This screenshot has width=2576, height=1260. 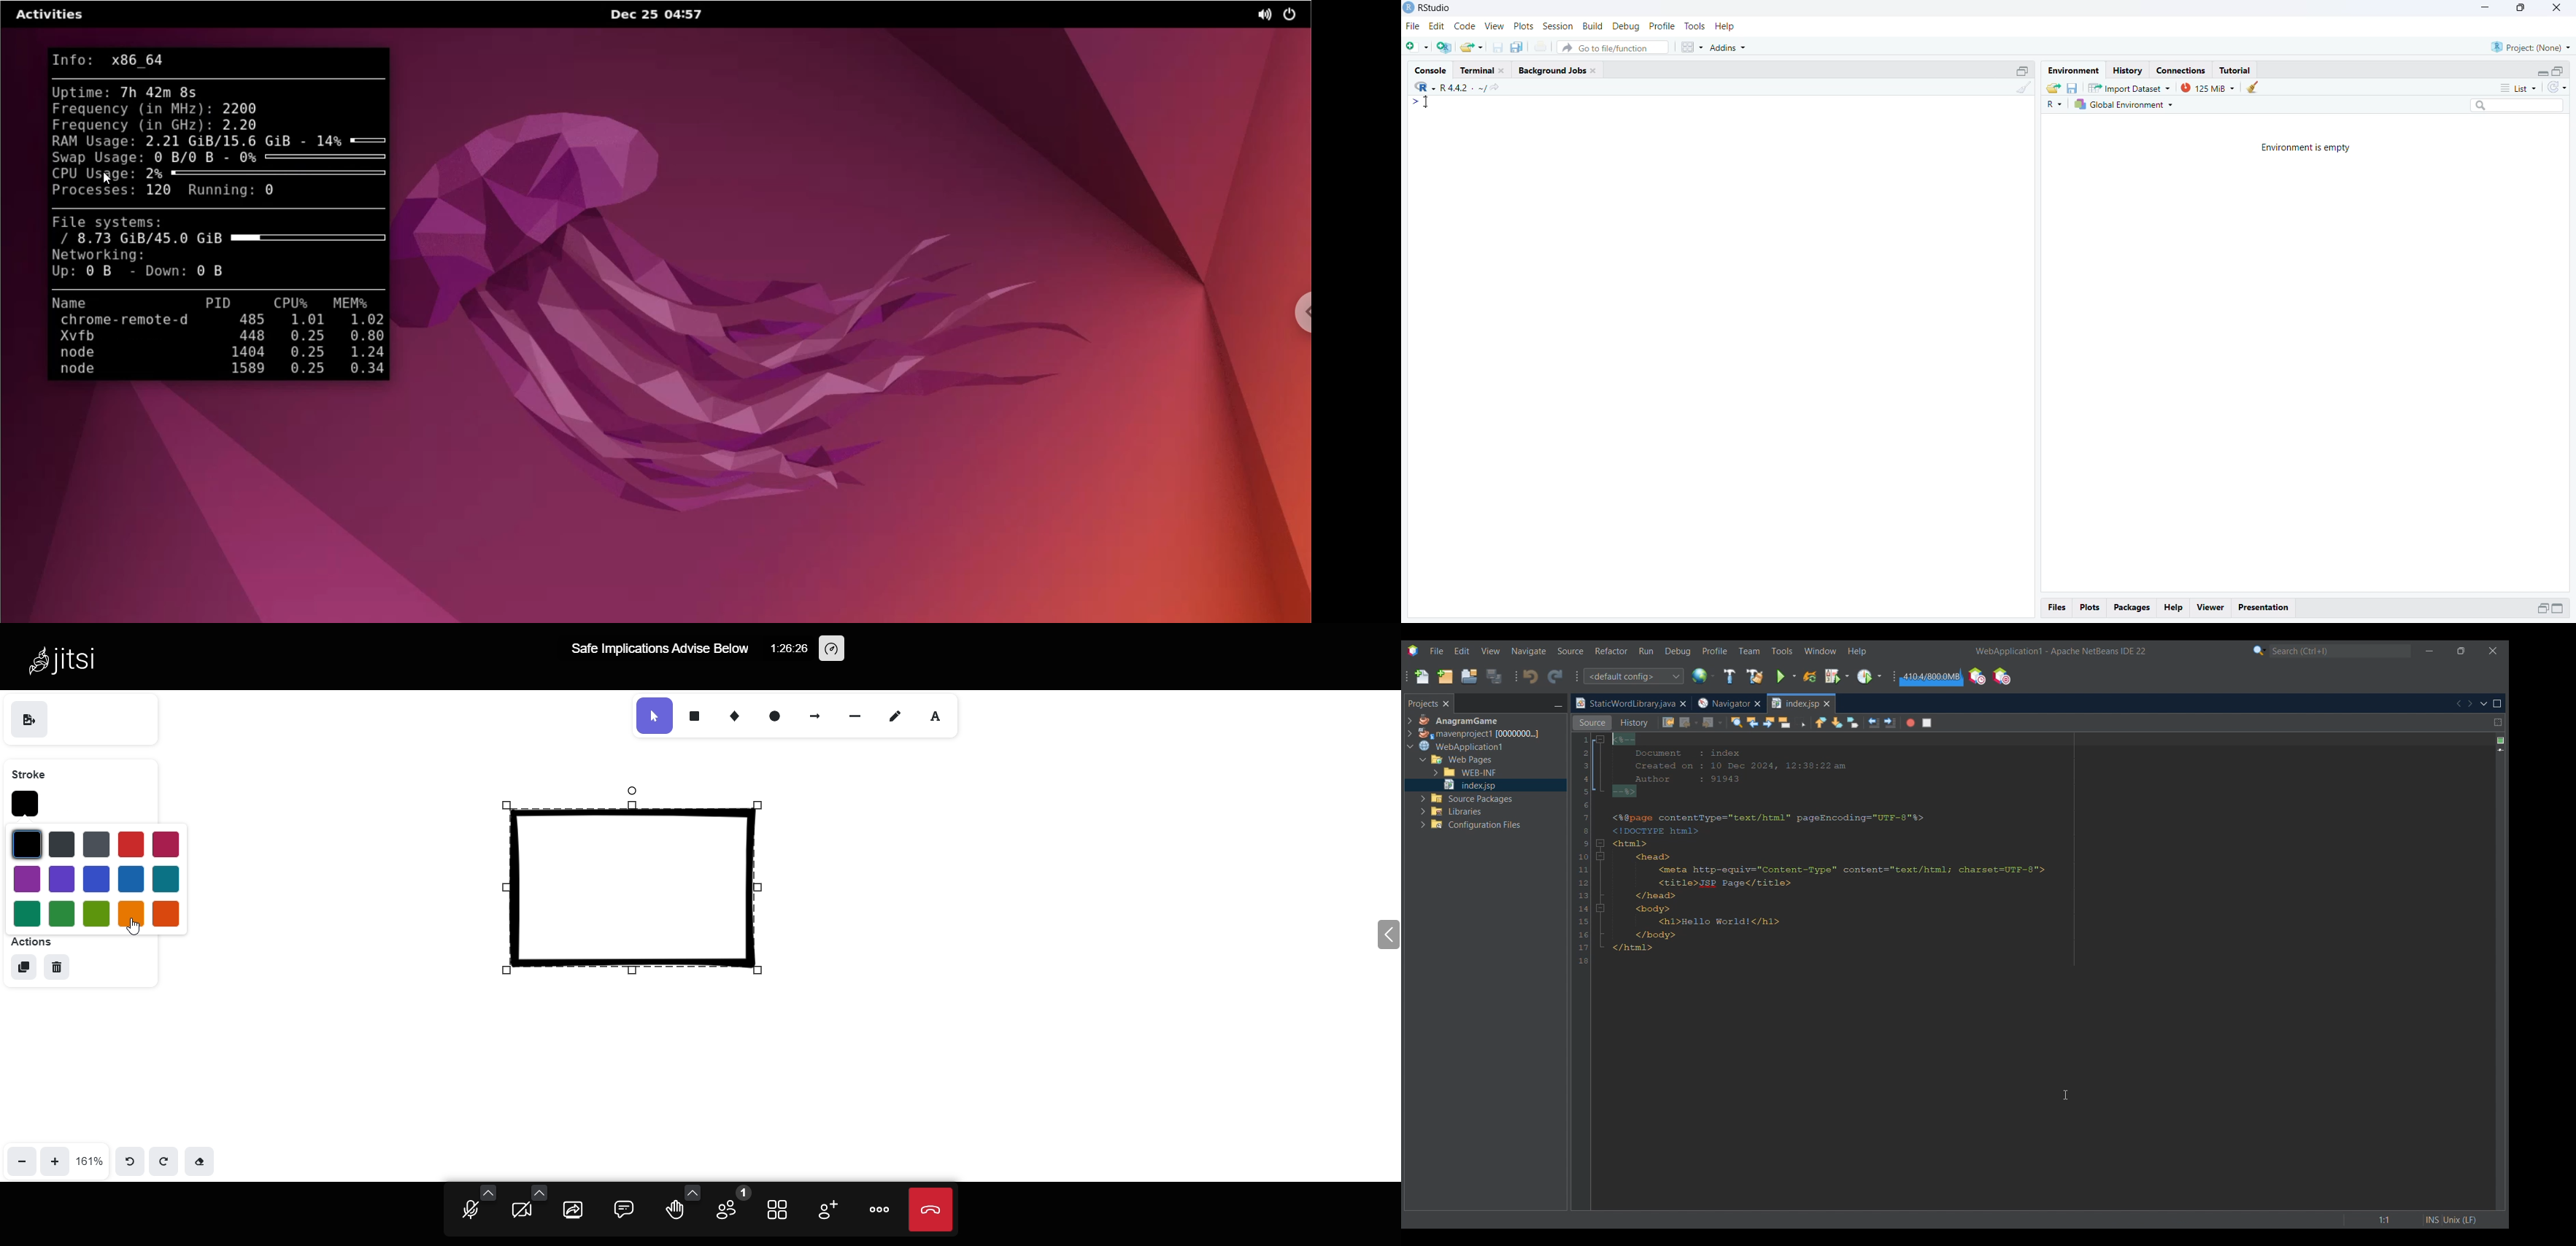 I want to click on magenta, so click(x=166, y=845).